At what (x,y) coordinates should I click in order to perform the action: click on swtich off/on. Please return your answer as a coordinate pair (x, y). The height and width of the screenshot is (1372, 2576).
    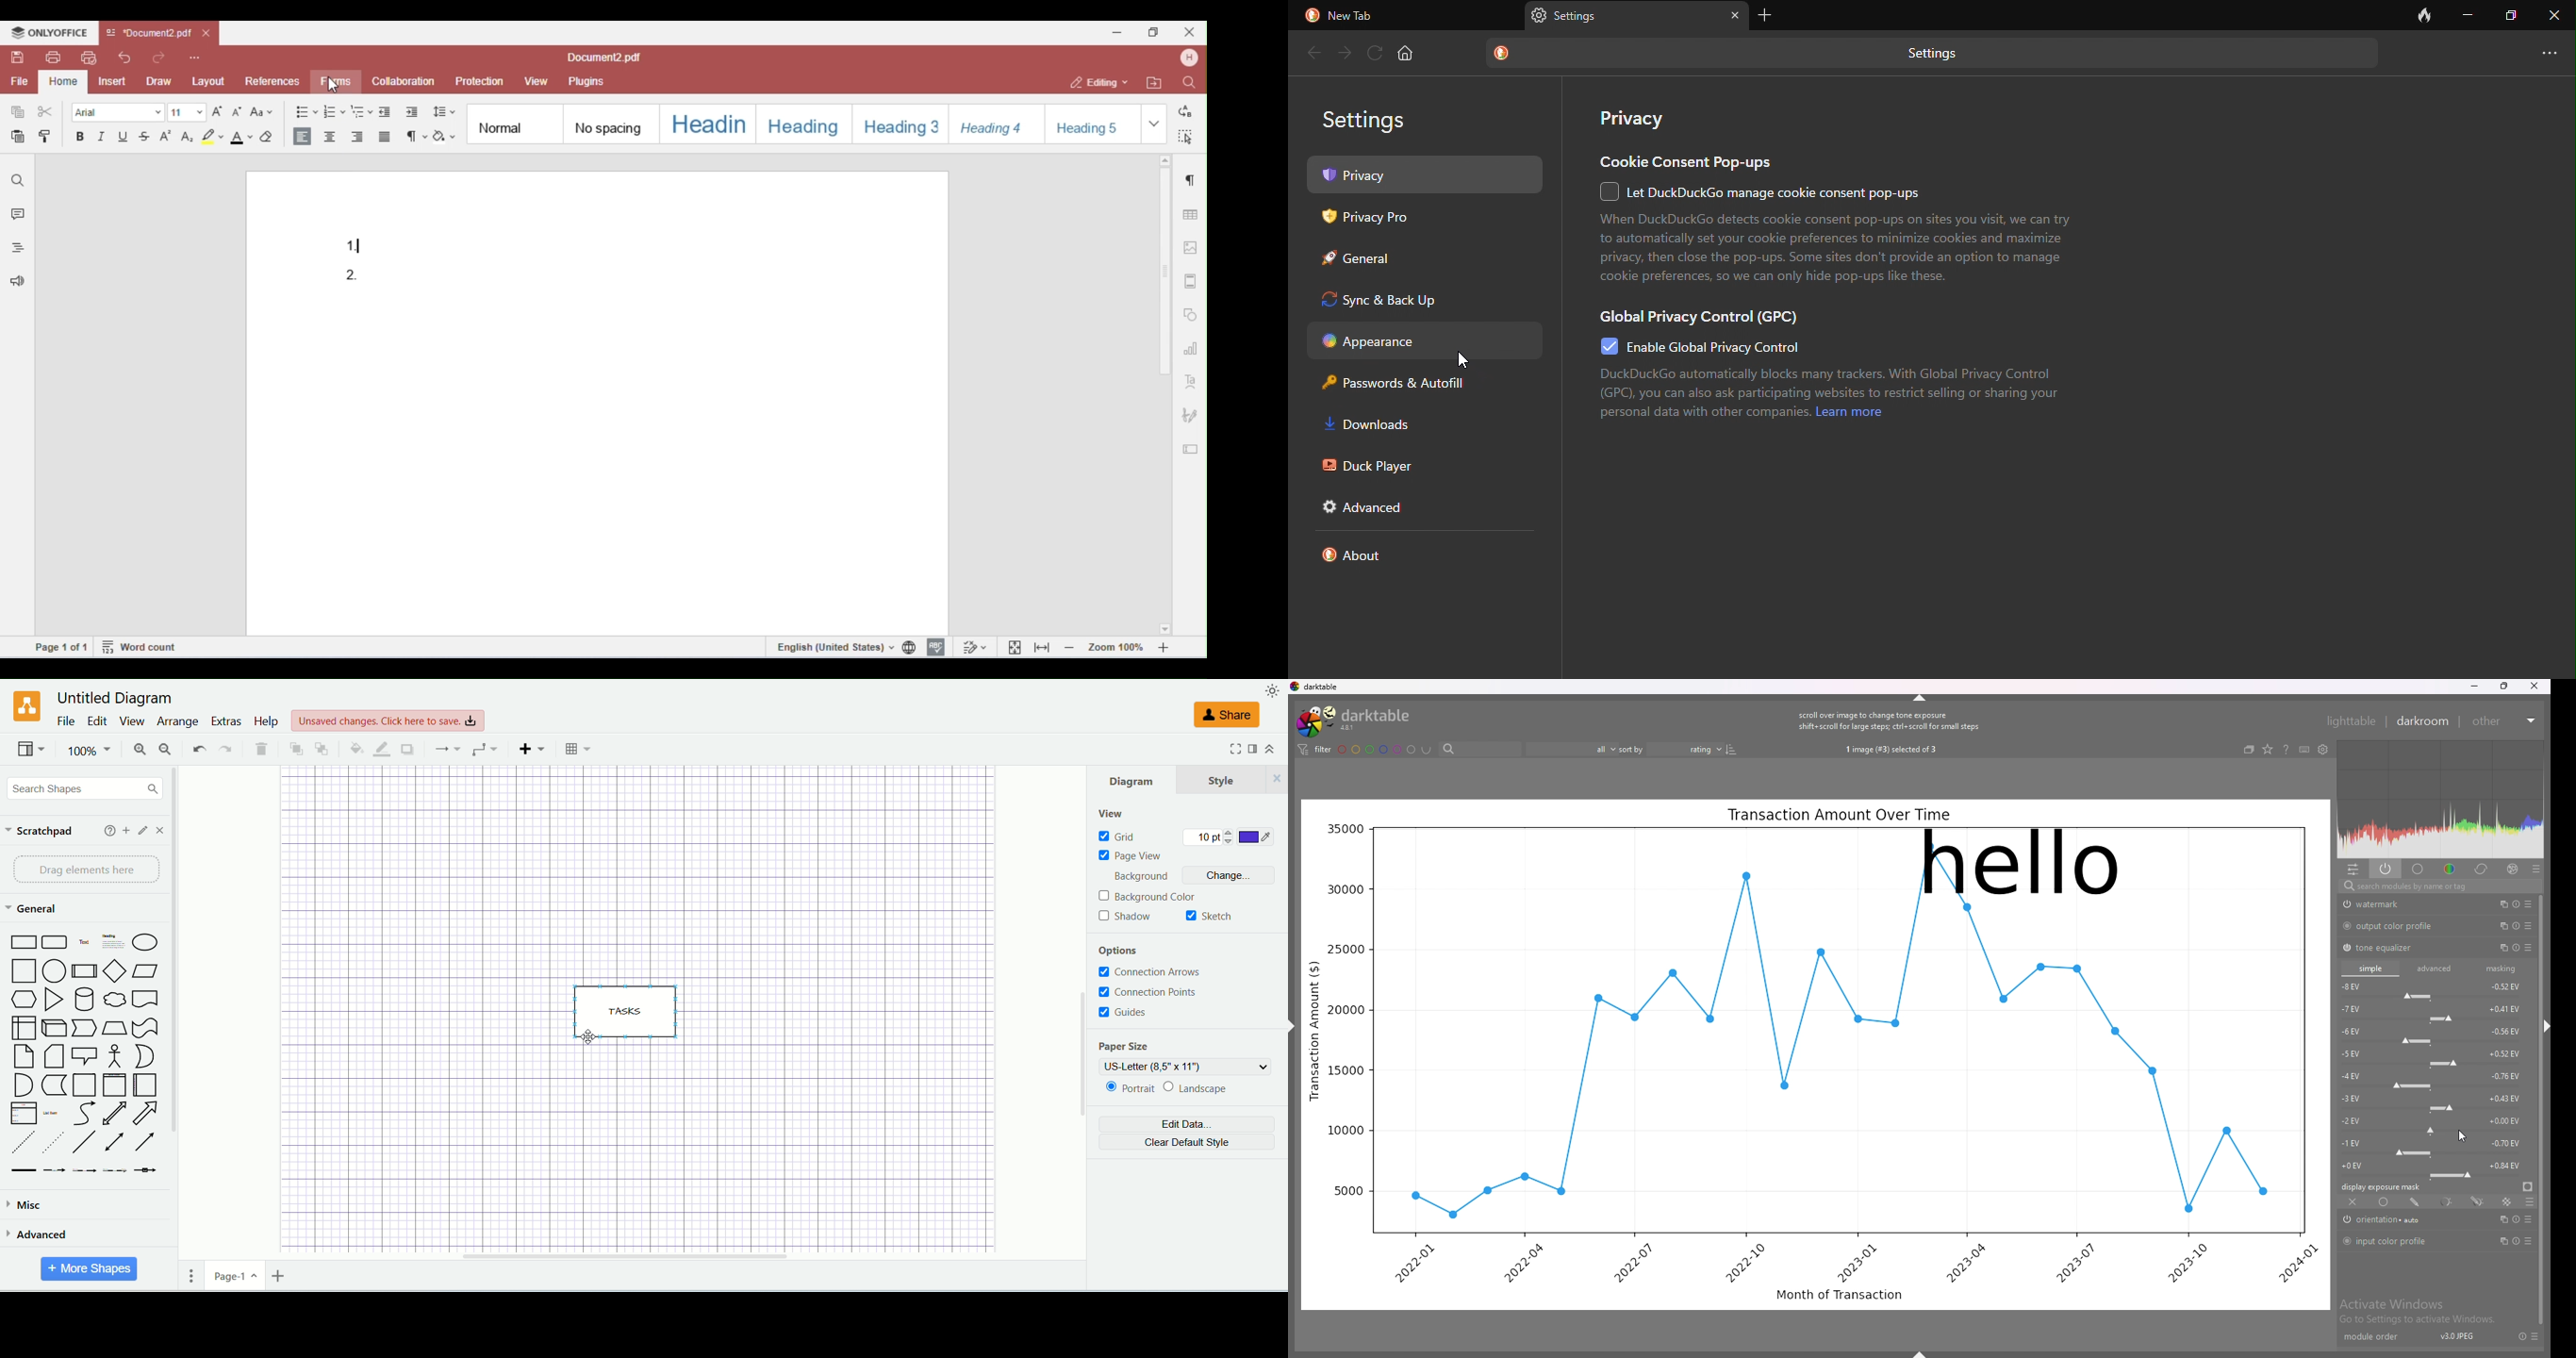
    Looking at the image, I should click on (2346, 904).